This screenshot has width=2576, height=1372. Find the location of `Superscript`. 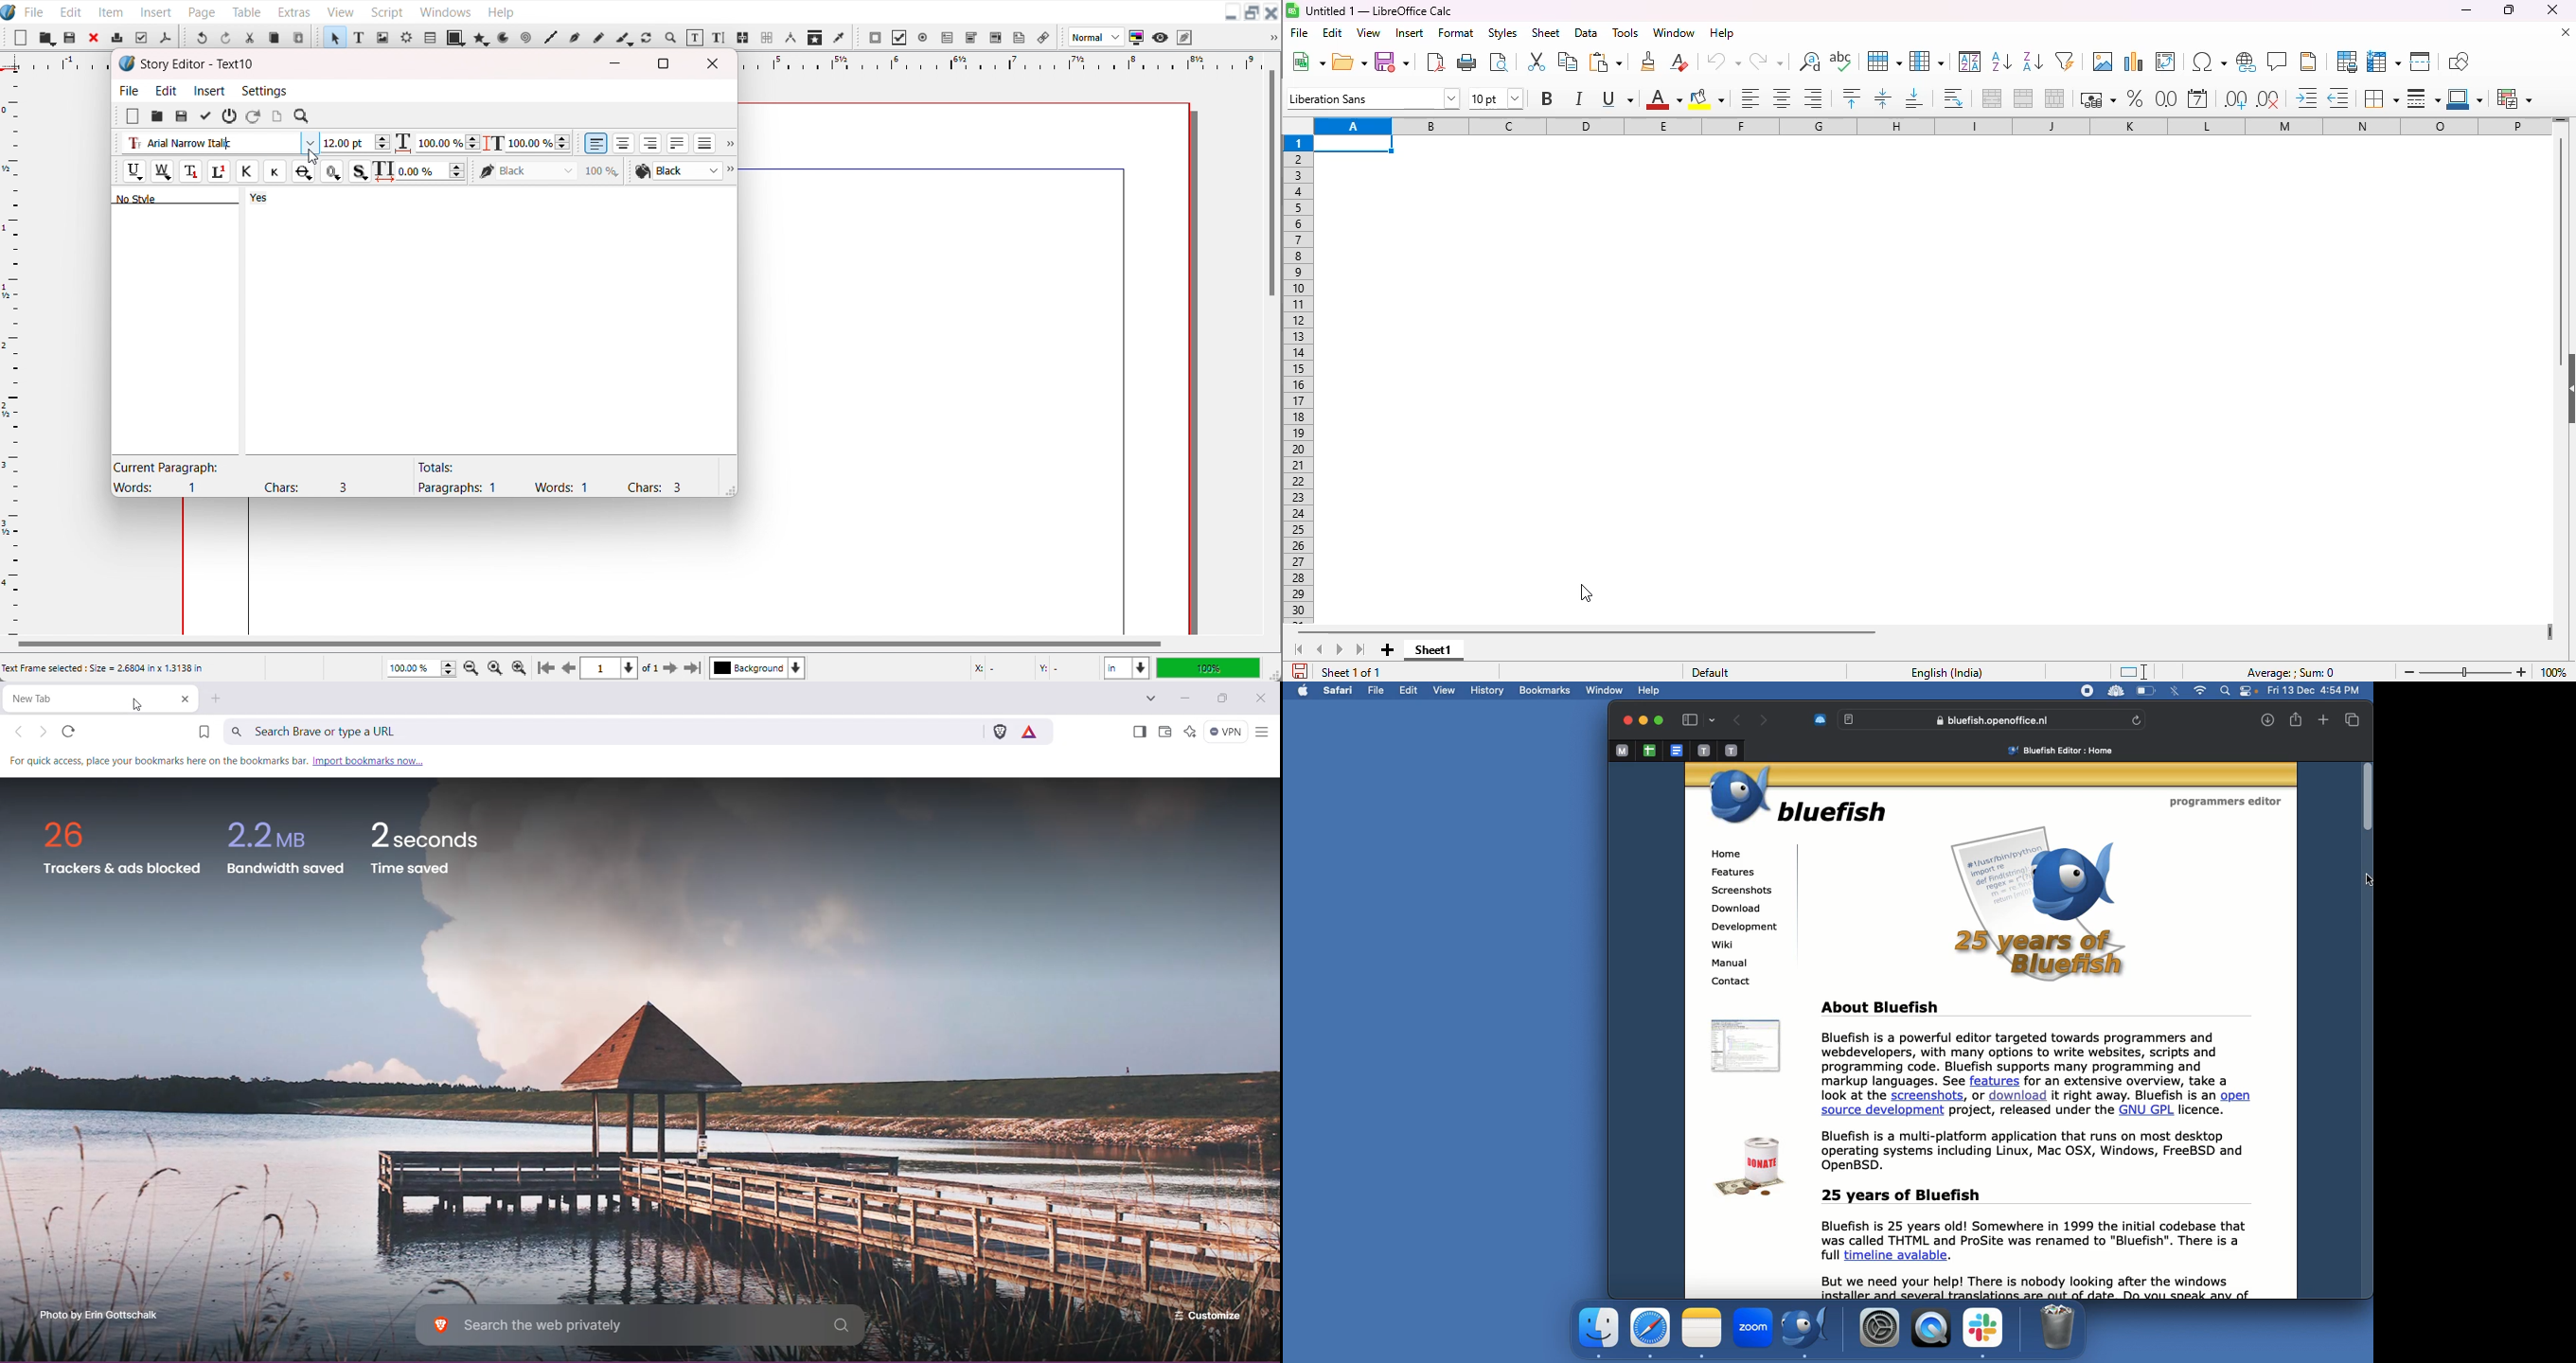

Superscript is located at coordinates (220, 172).